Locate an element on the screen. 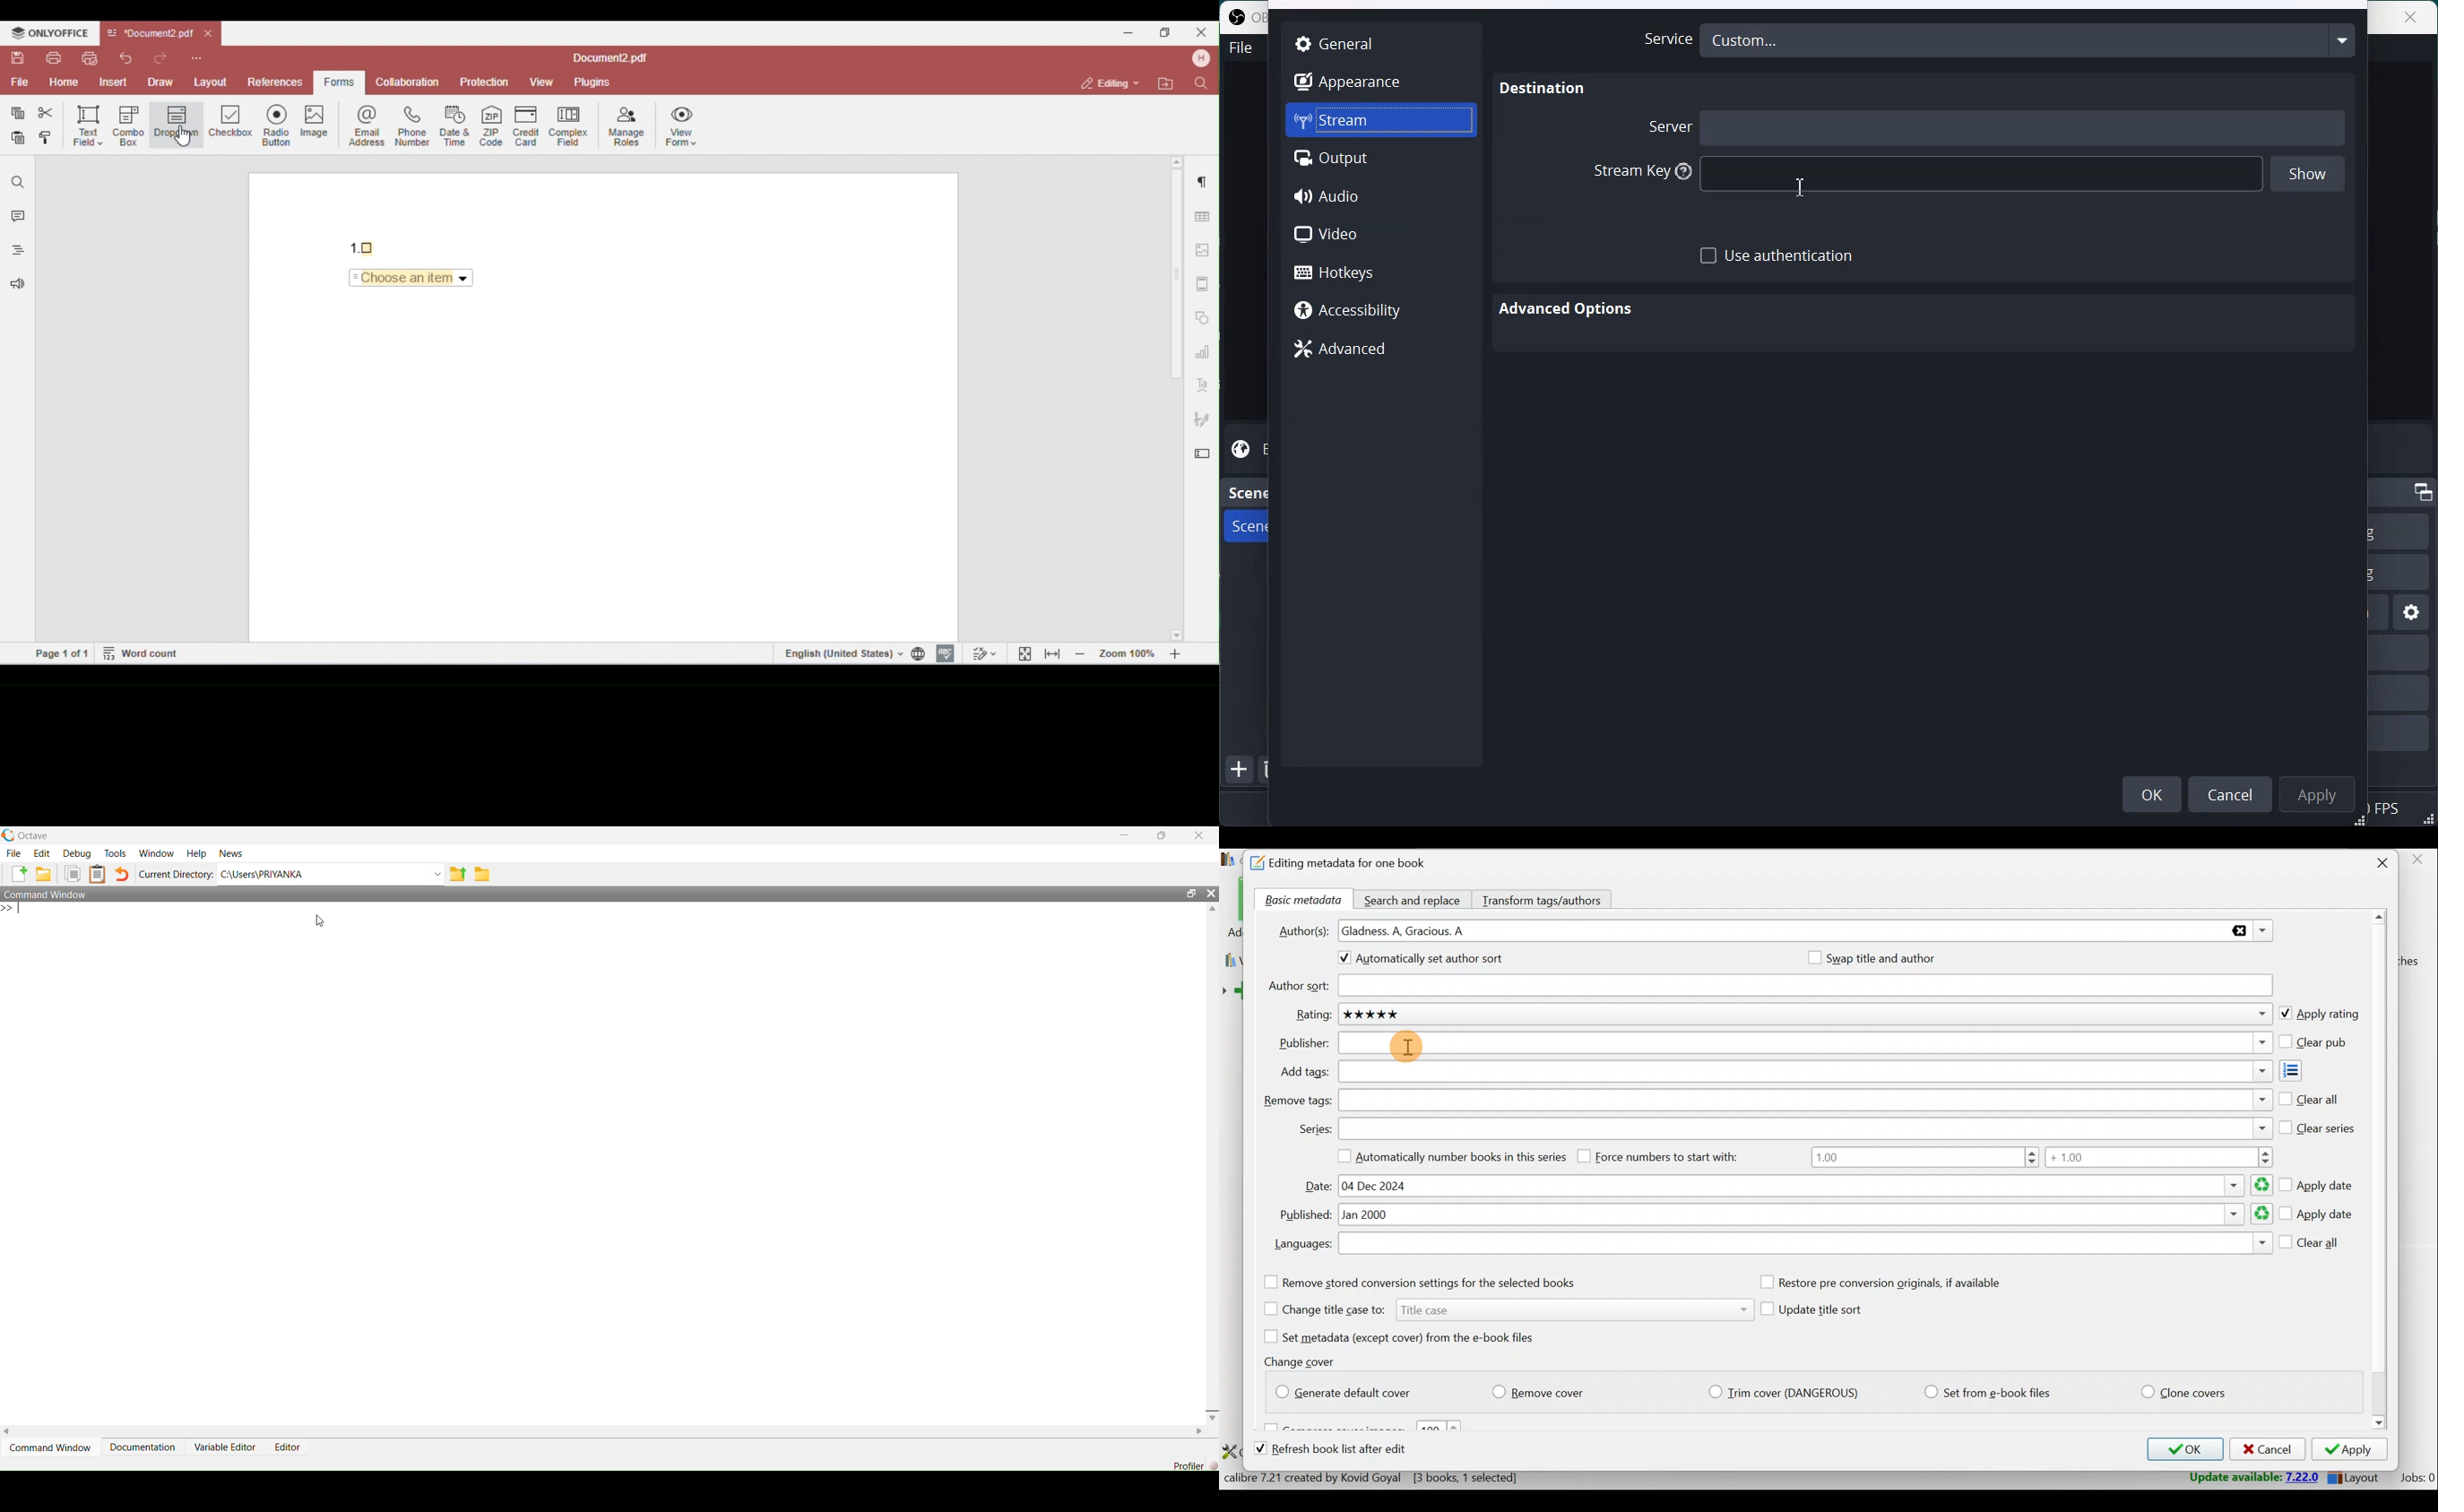  Add tags is located at coordinates (2302, 1071).